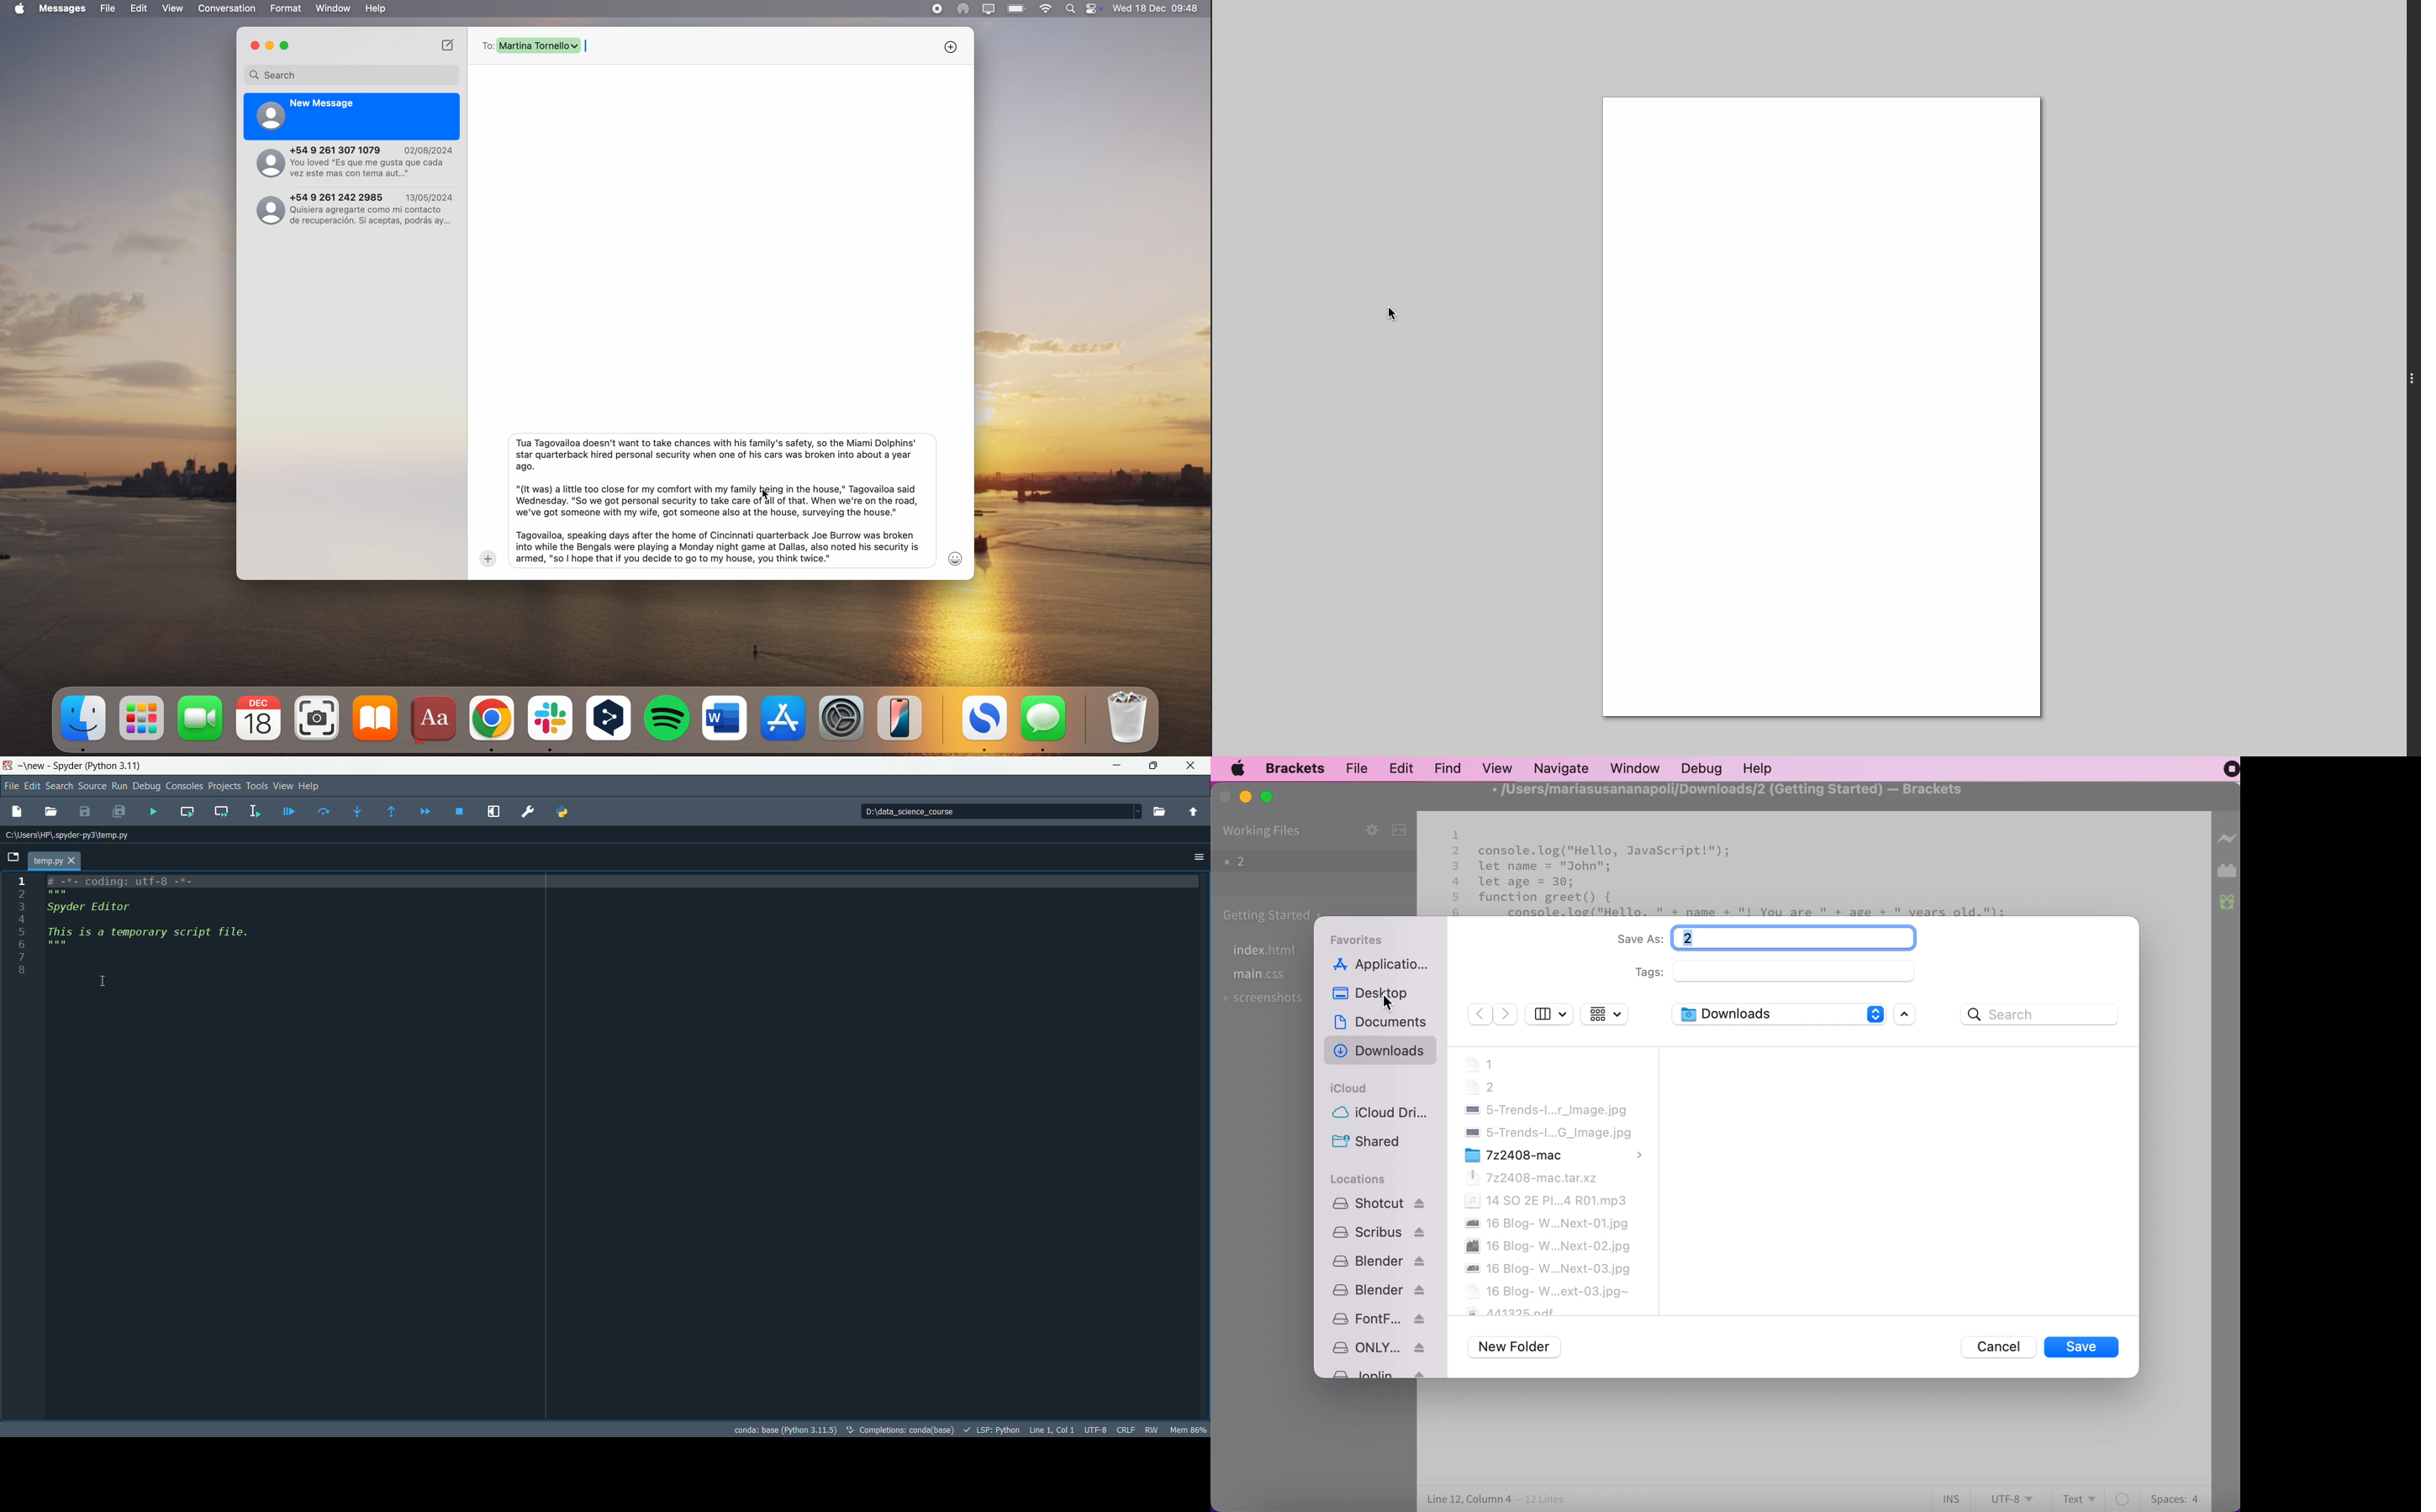  I want to click on 2 ***, so click(129, 893).